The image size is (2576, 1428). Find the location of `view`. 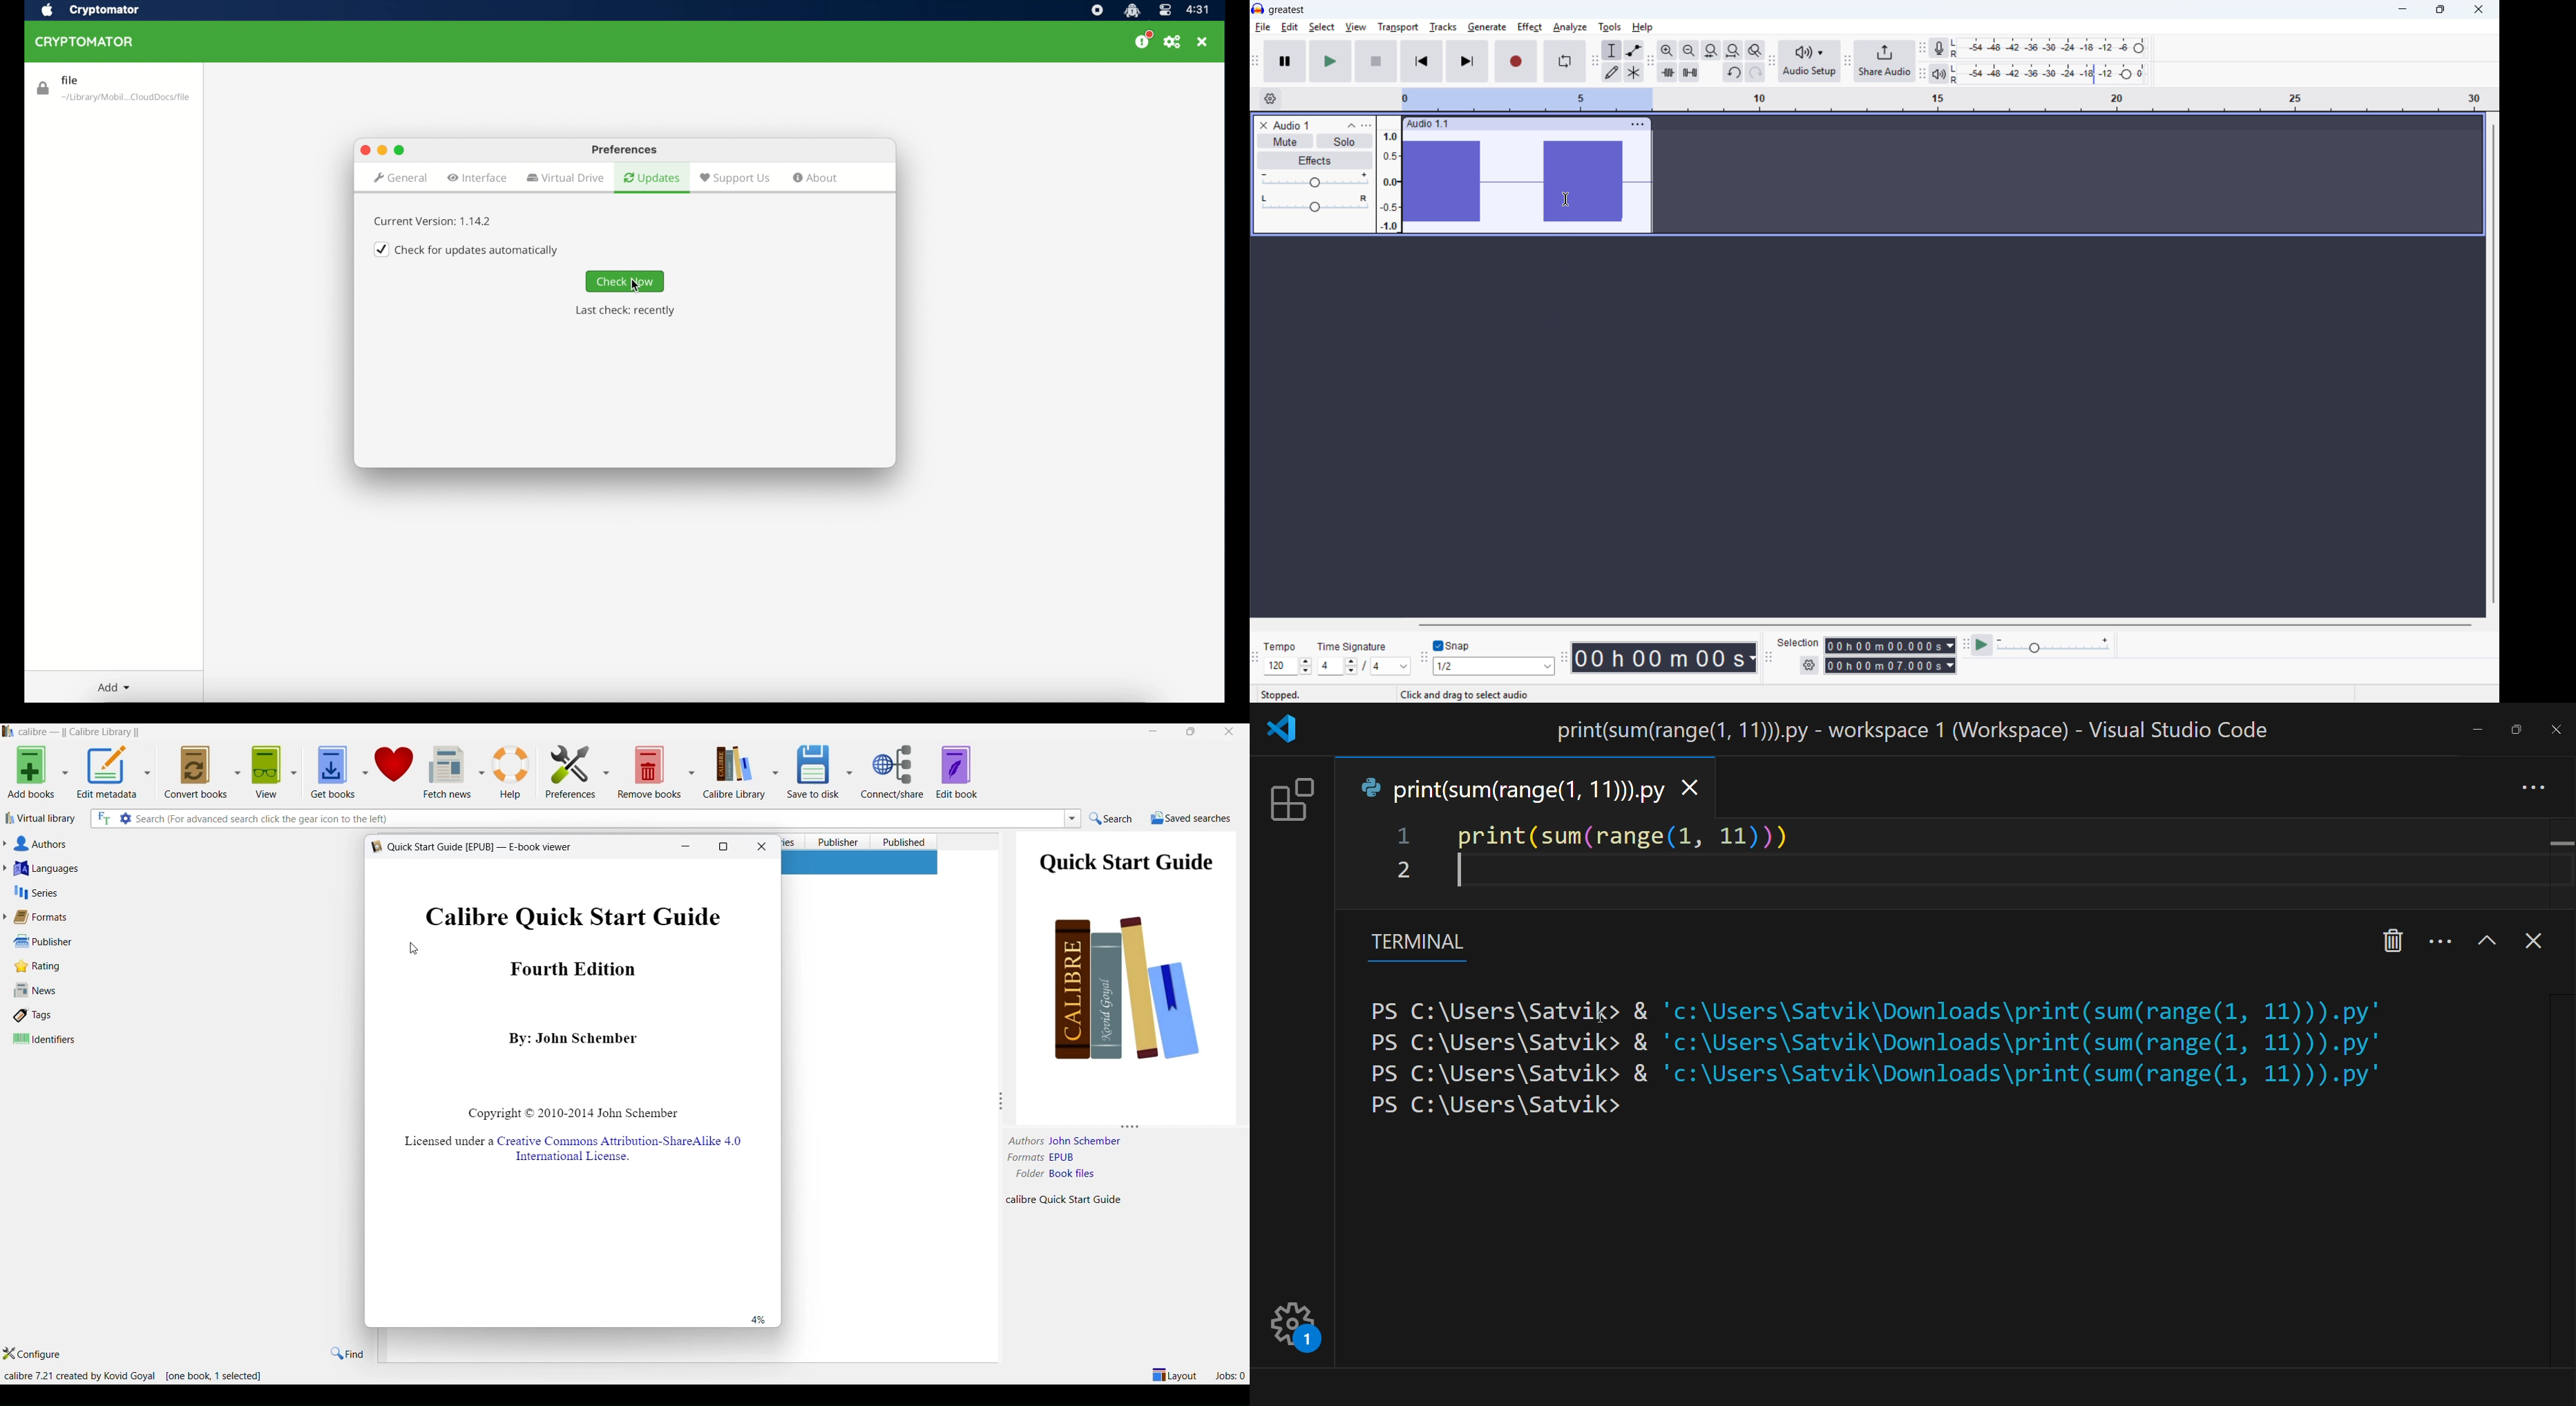

view is located at coordinates (1356, 28).